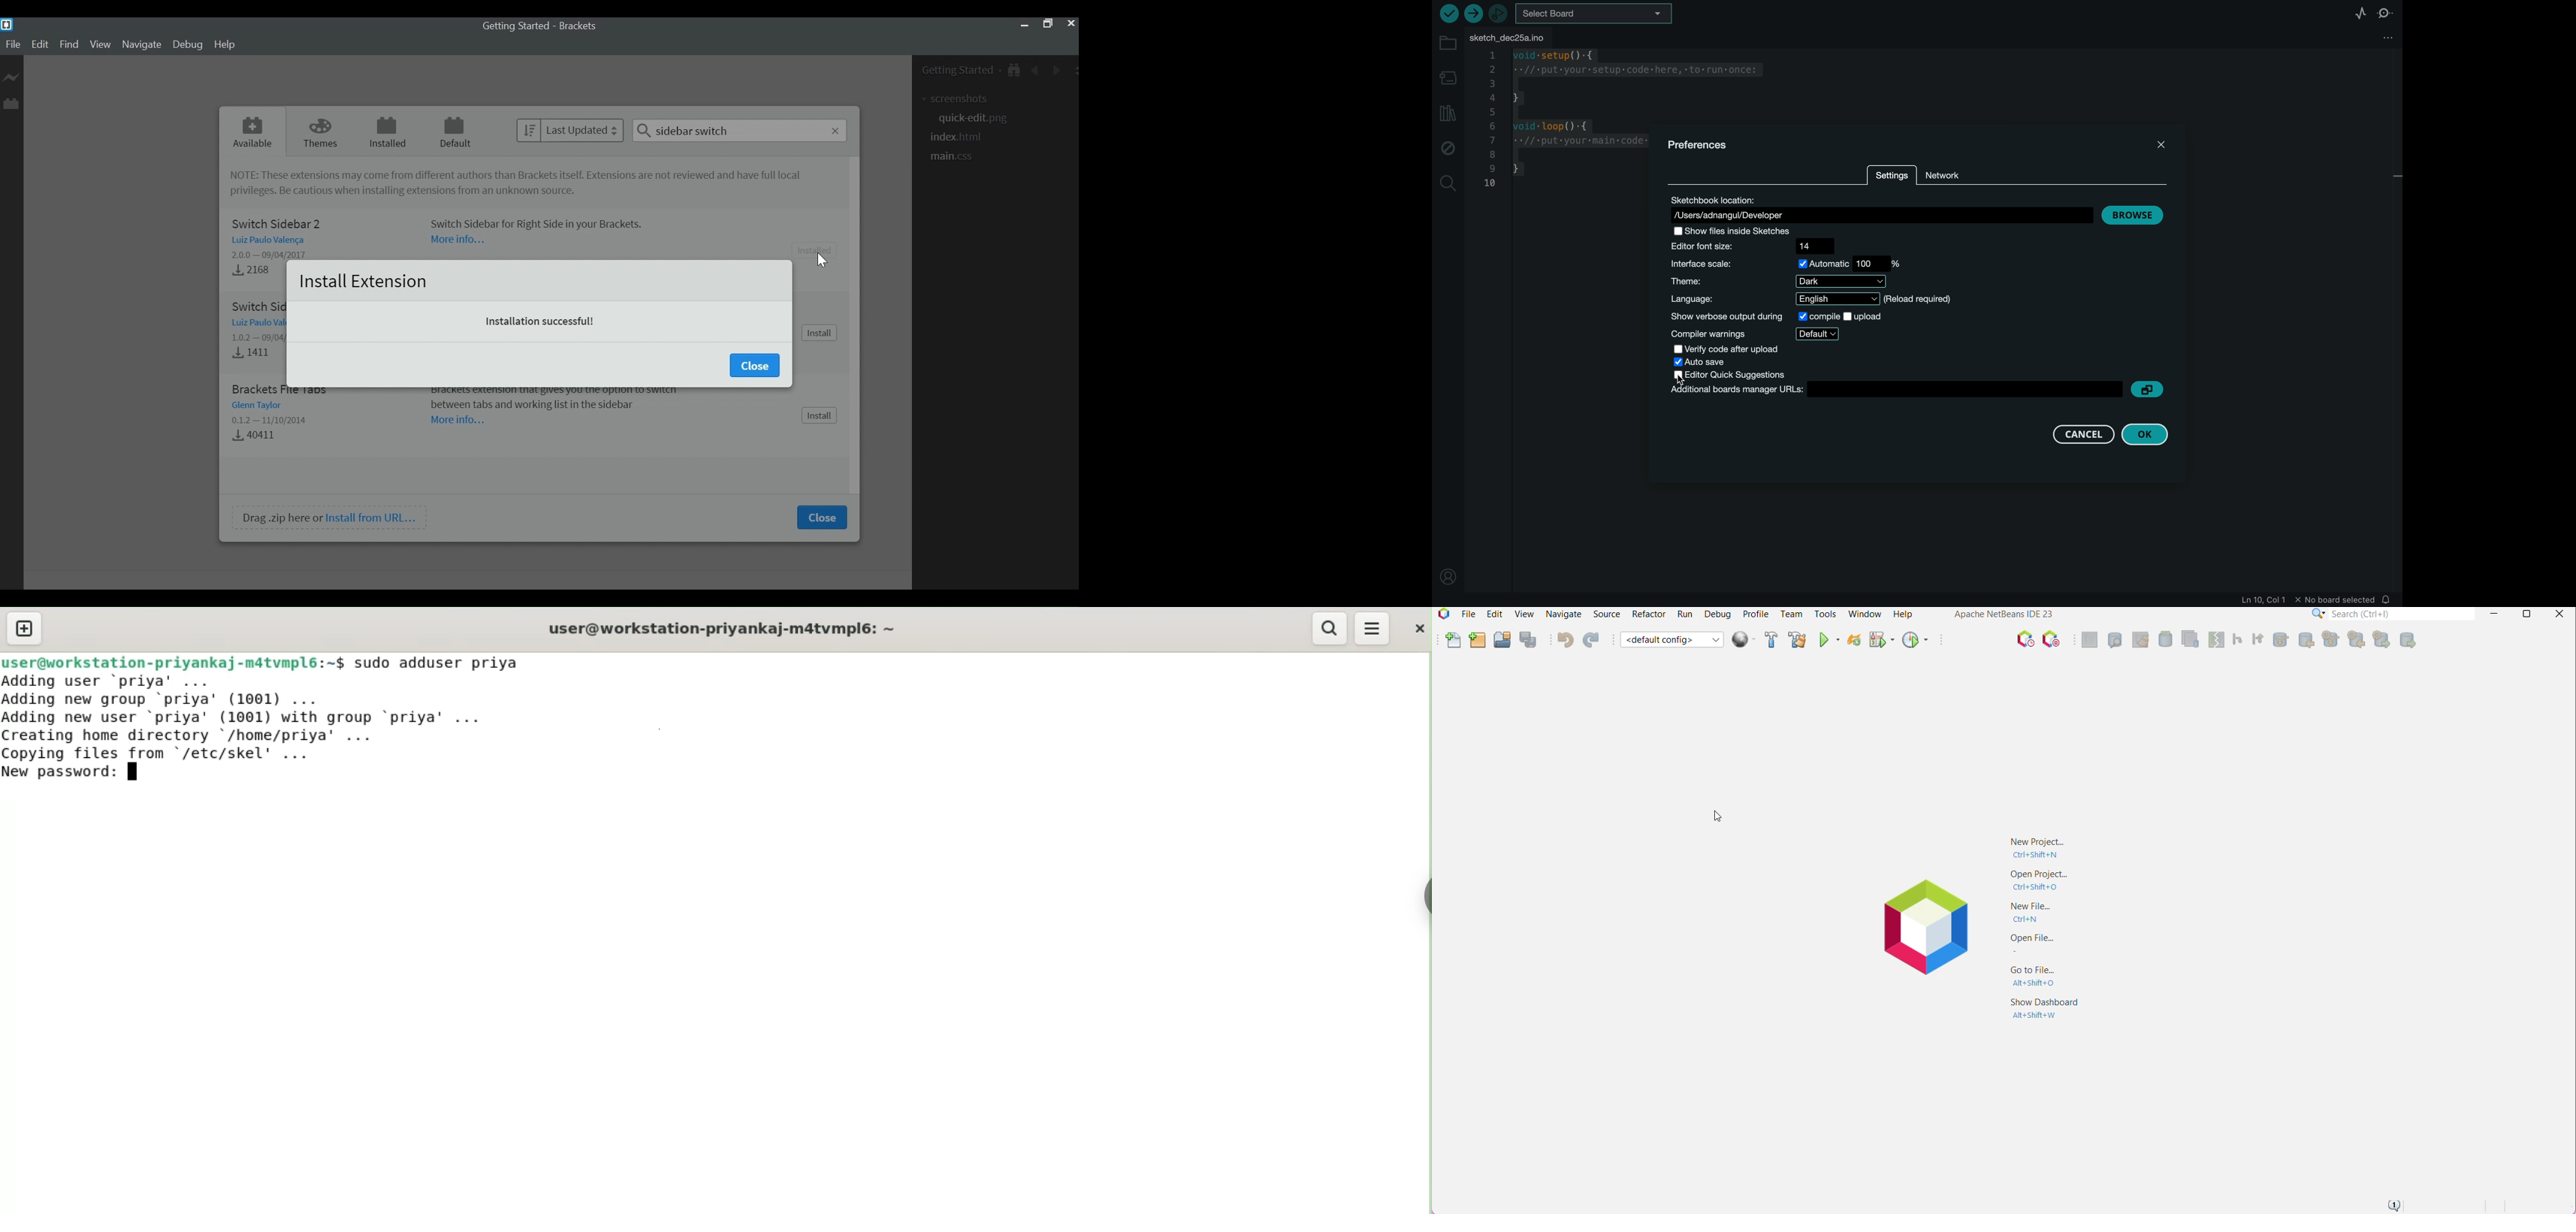  Describe the element at coordinates (101, 45) in the screenshot. I see `View` at that location.